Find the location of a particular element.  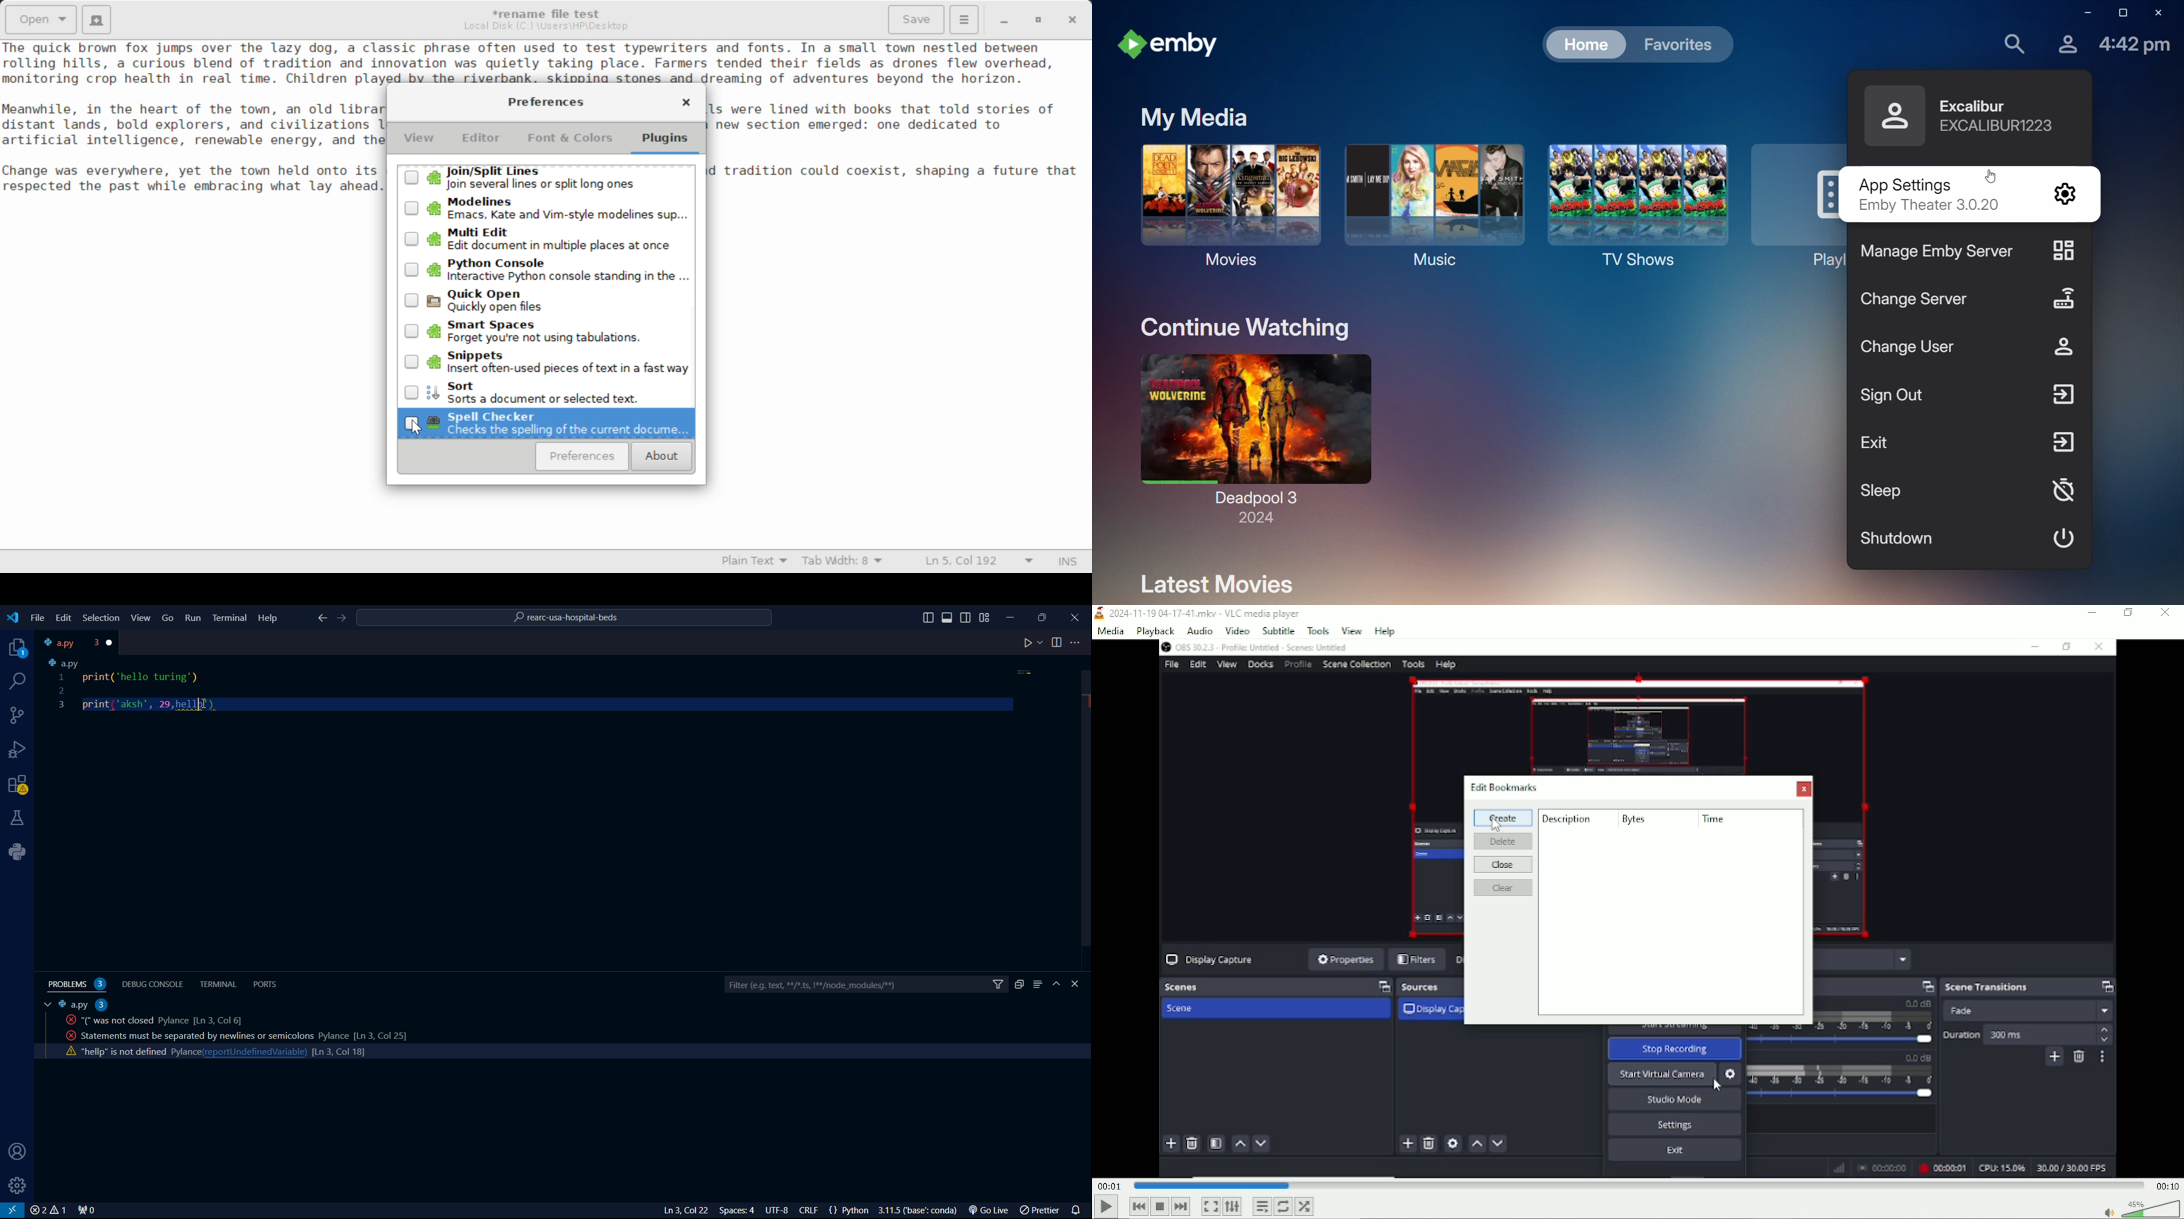

{} Python is located at coordinates (851, 1210).